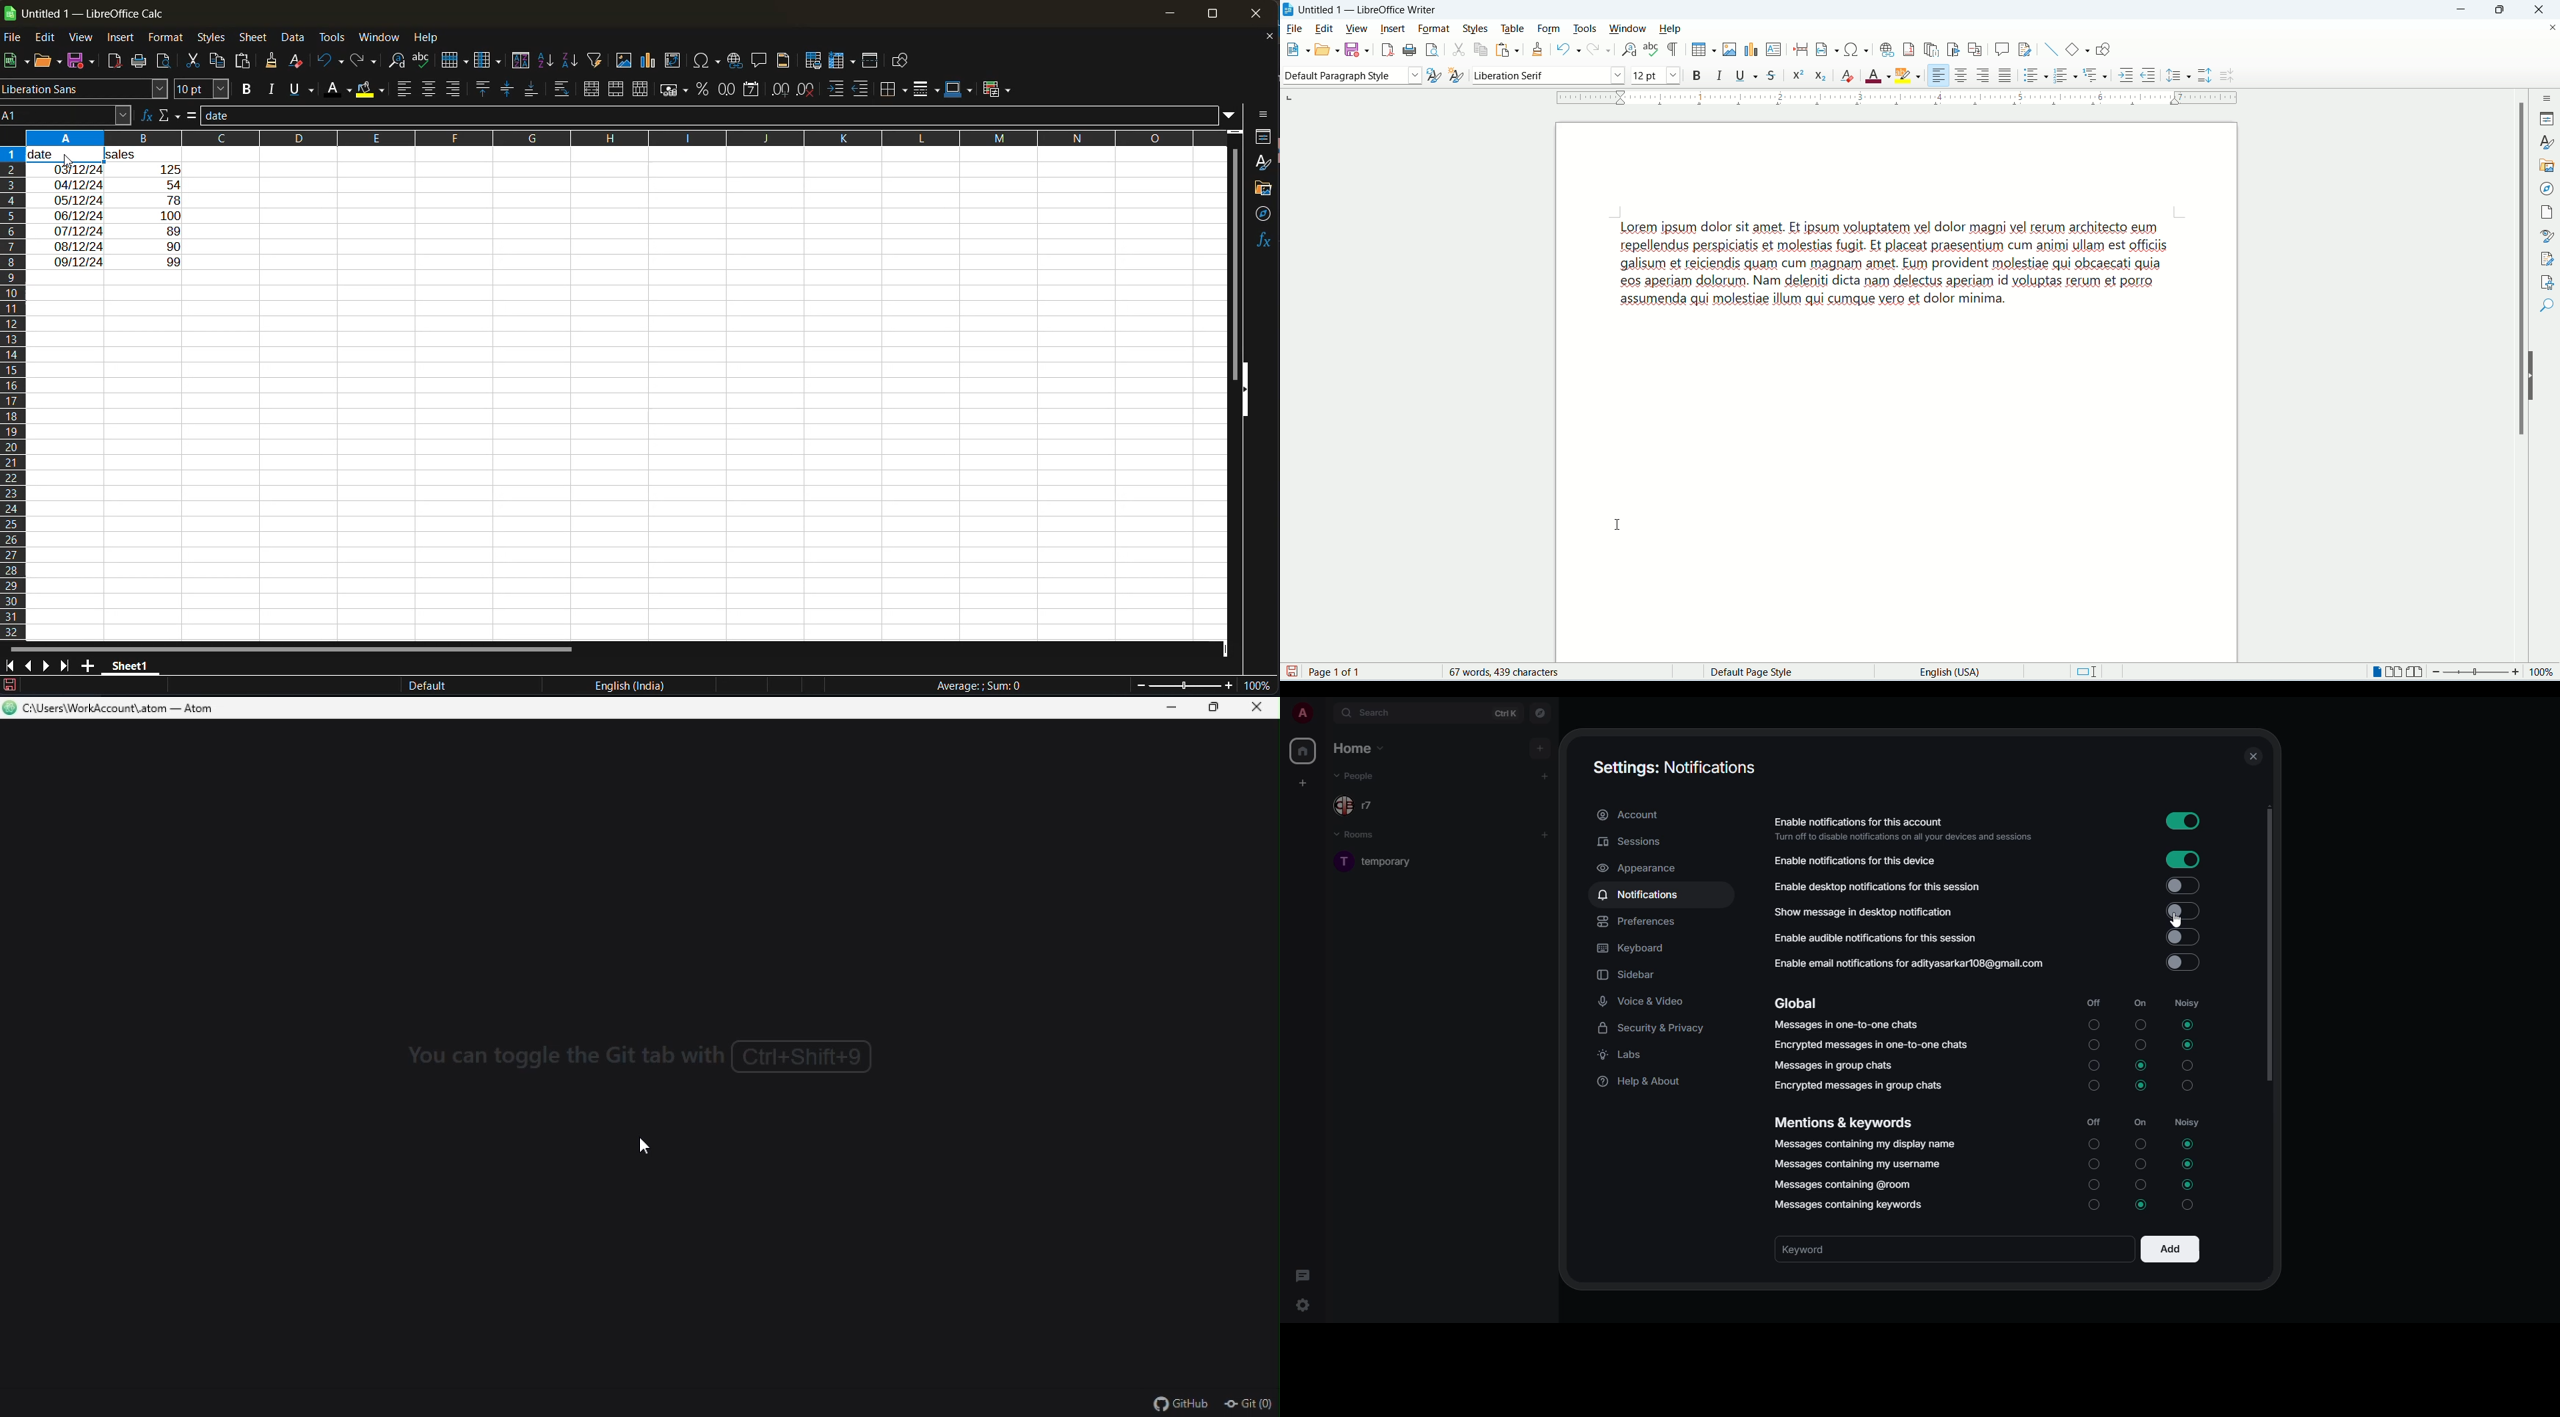  I want to click on close document, so click(1268, 38).